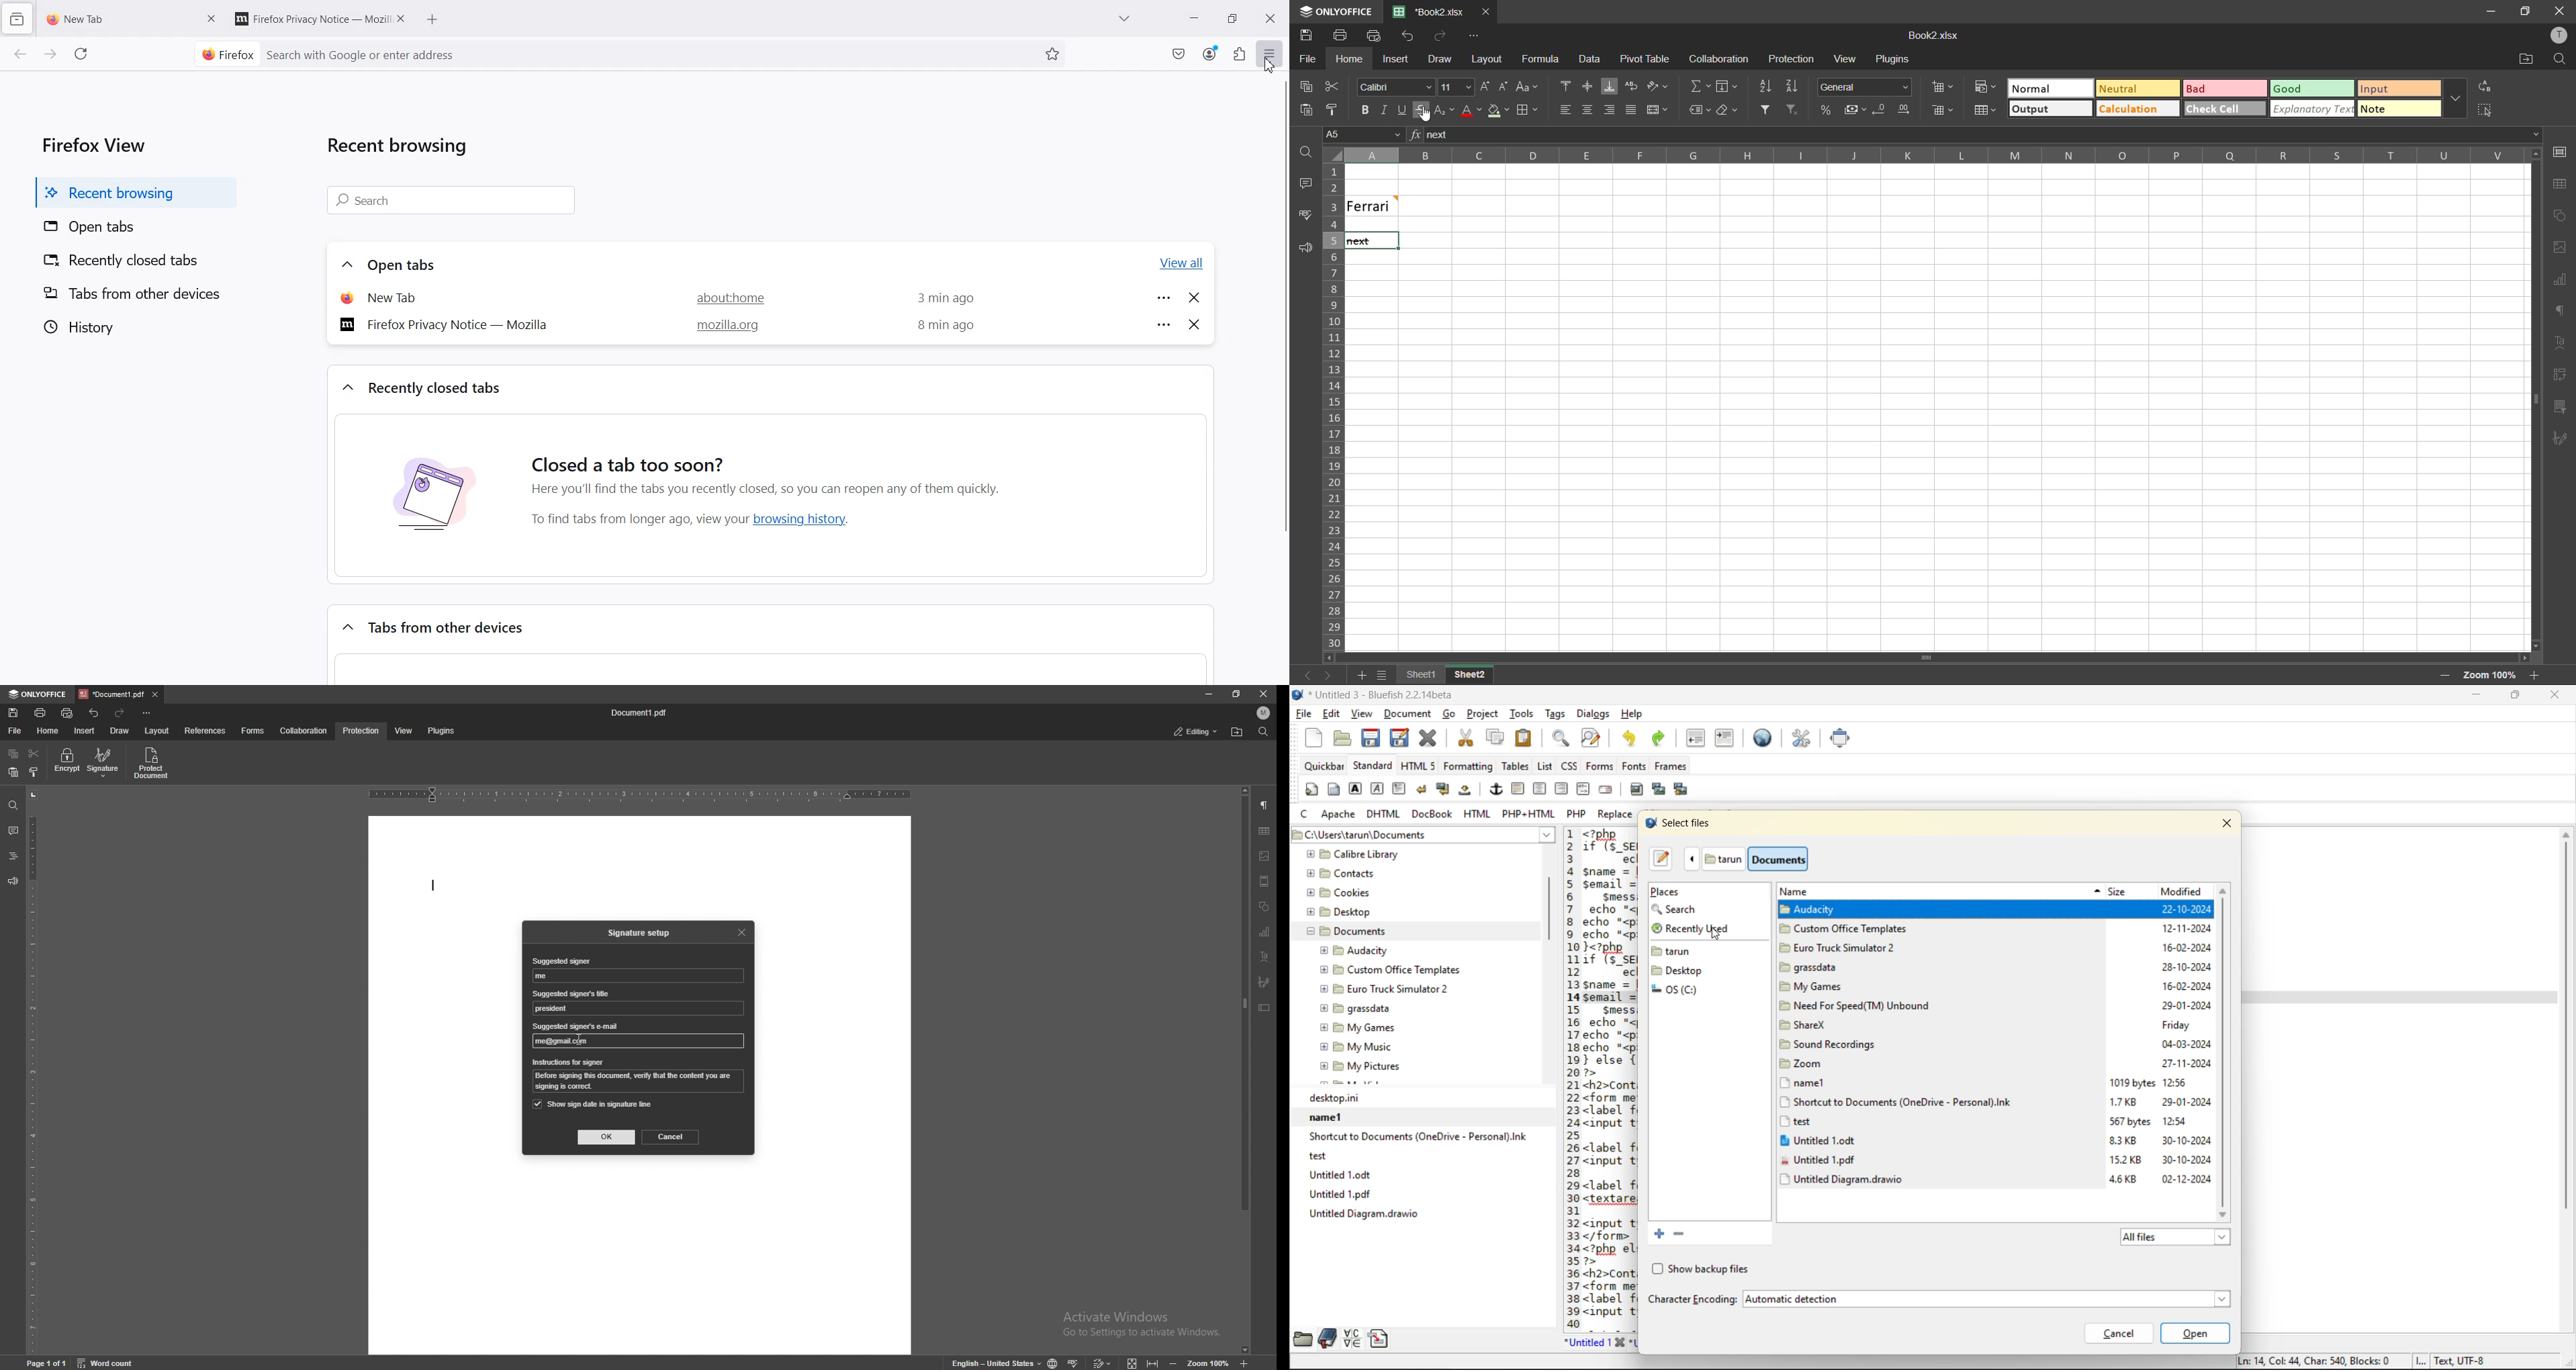 The height and width of the screenshot is (1372, 2576). Describe the element at coordinates (1659, 110) in the screenshot. I see `merge and center` at that location.